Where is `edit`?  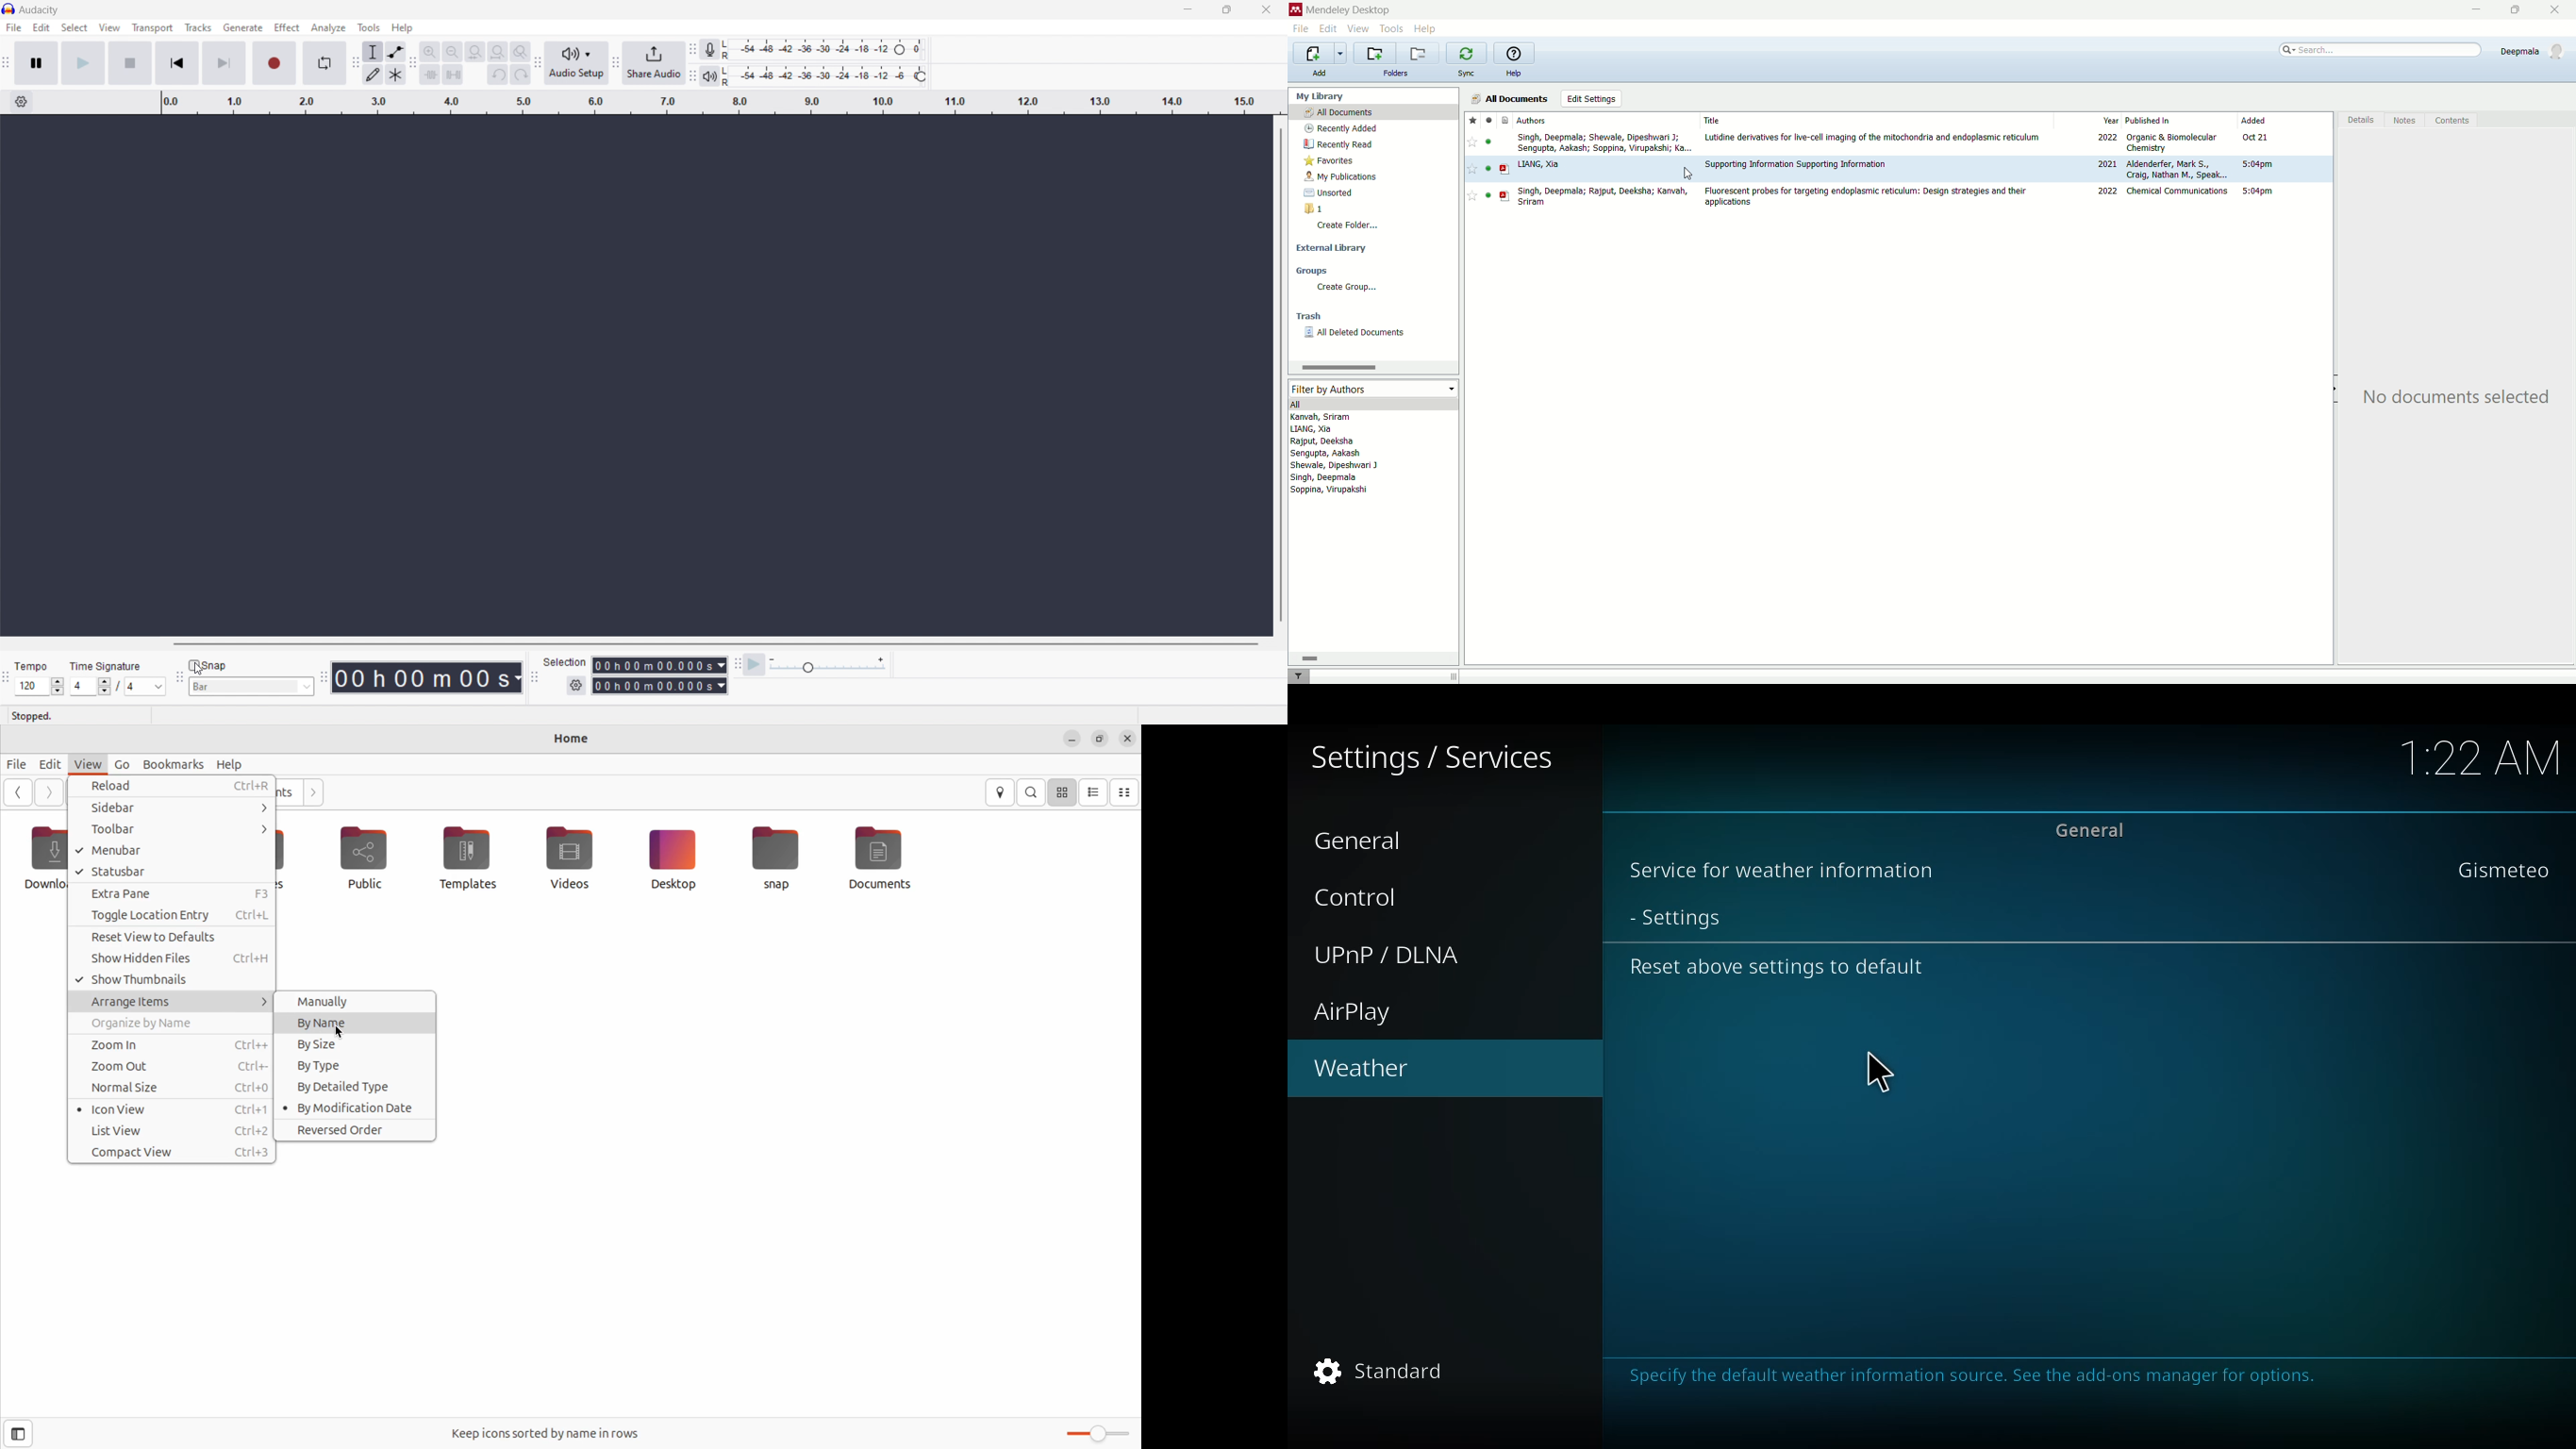 edit is located at coordinates (1327, 28).